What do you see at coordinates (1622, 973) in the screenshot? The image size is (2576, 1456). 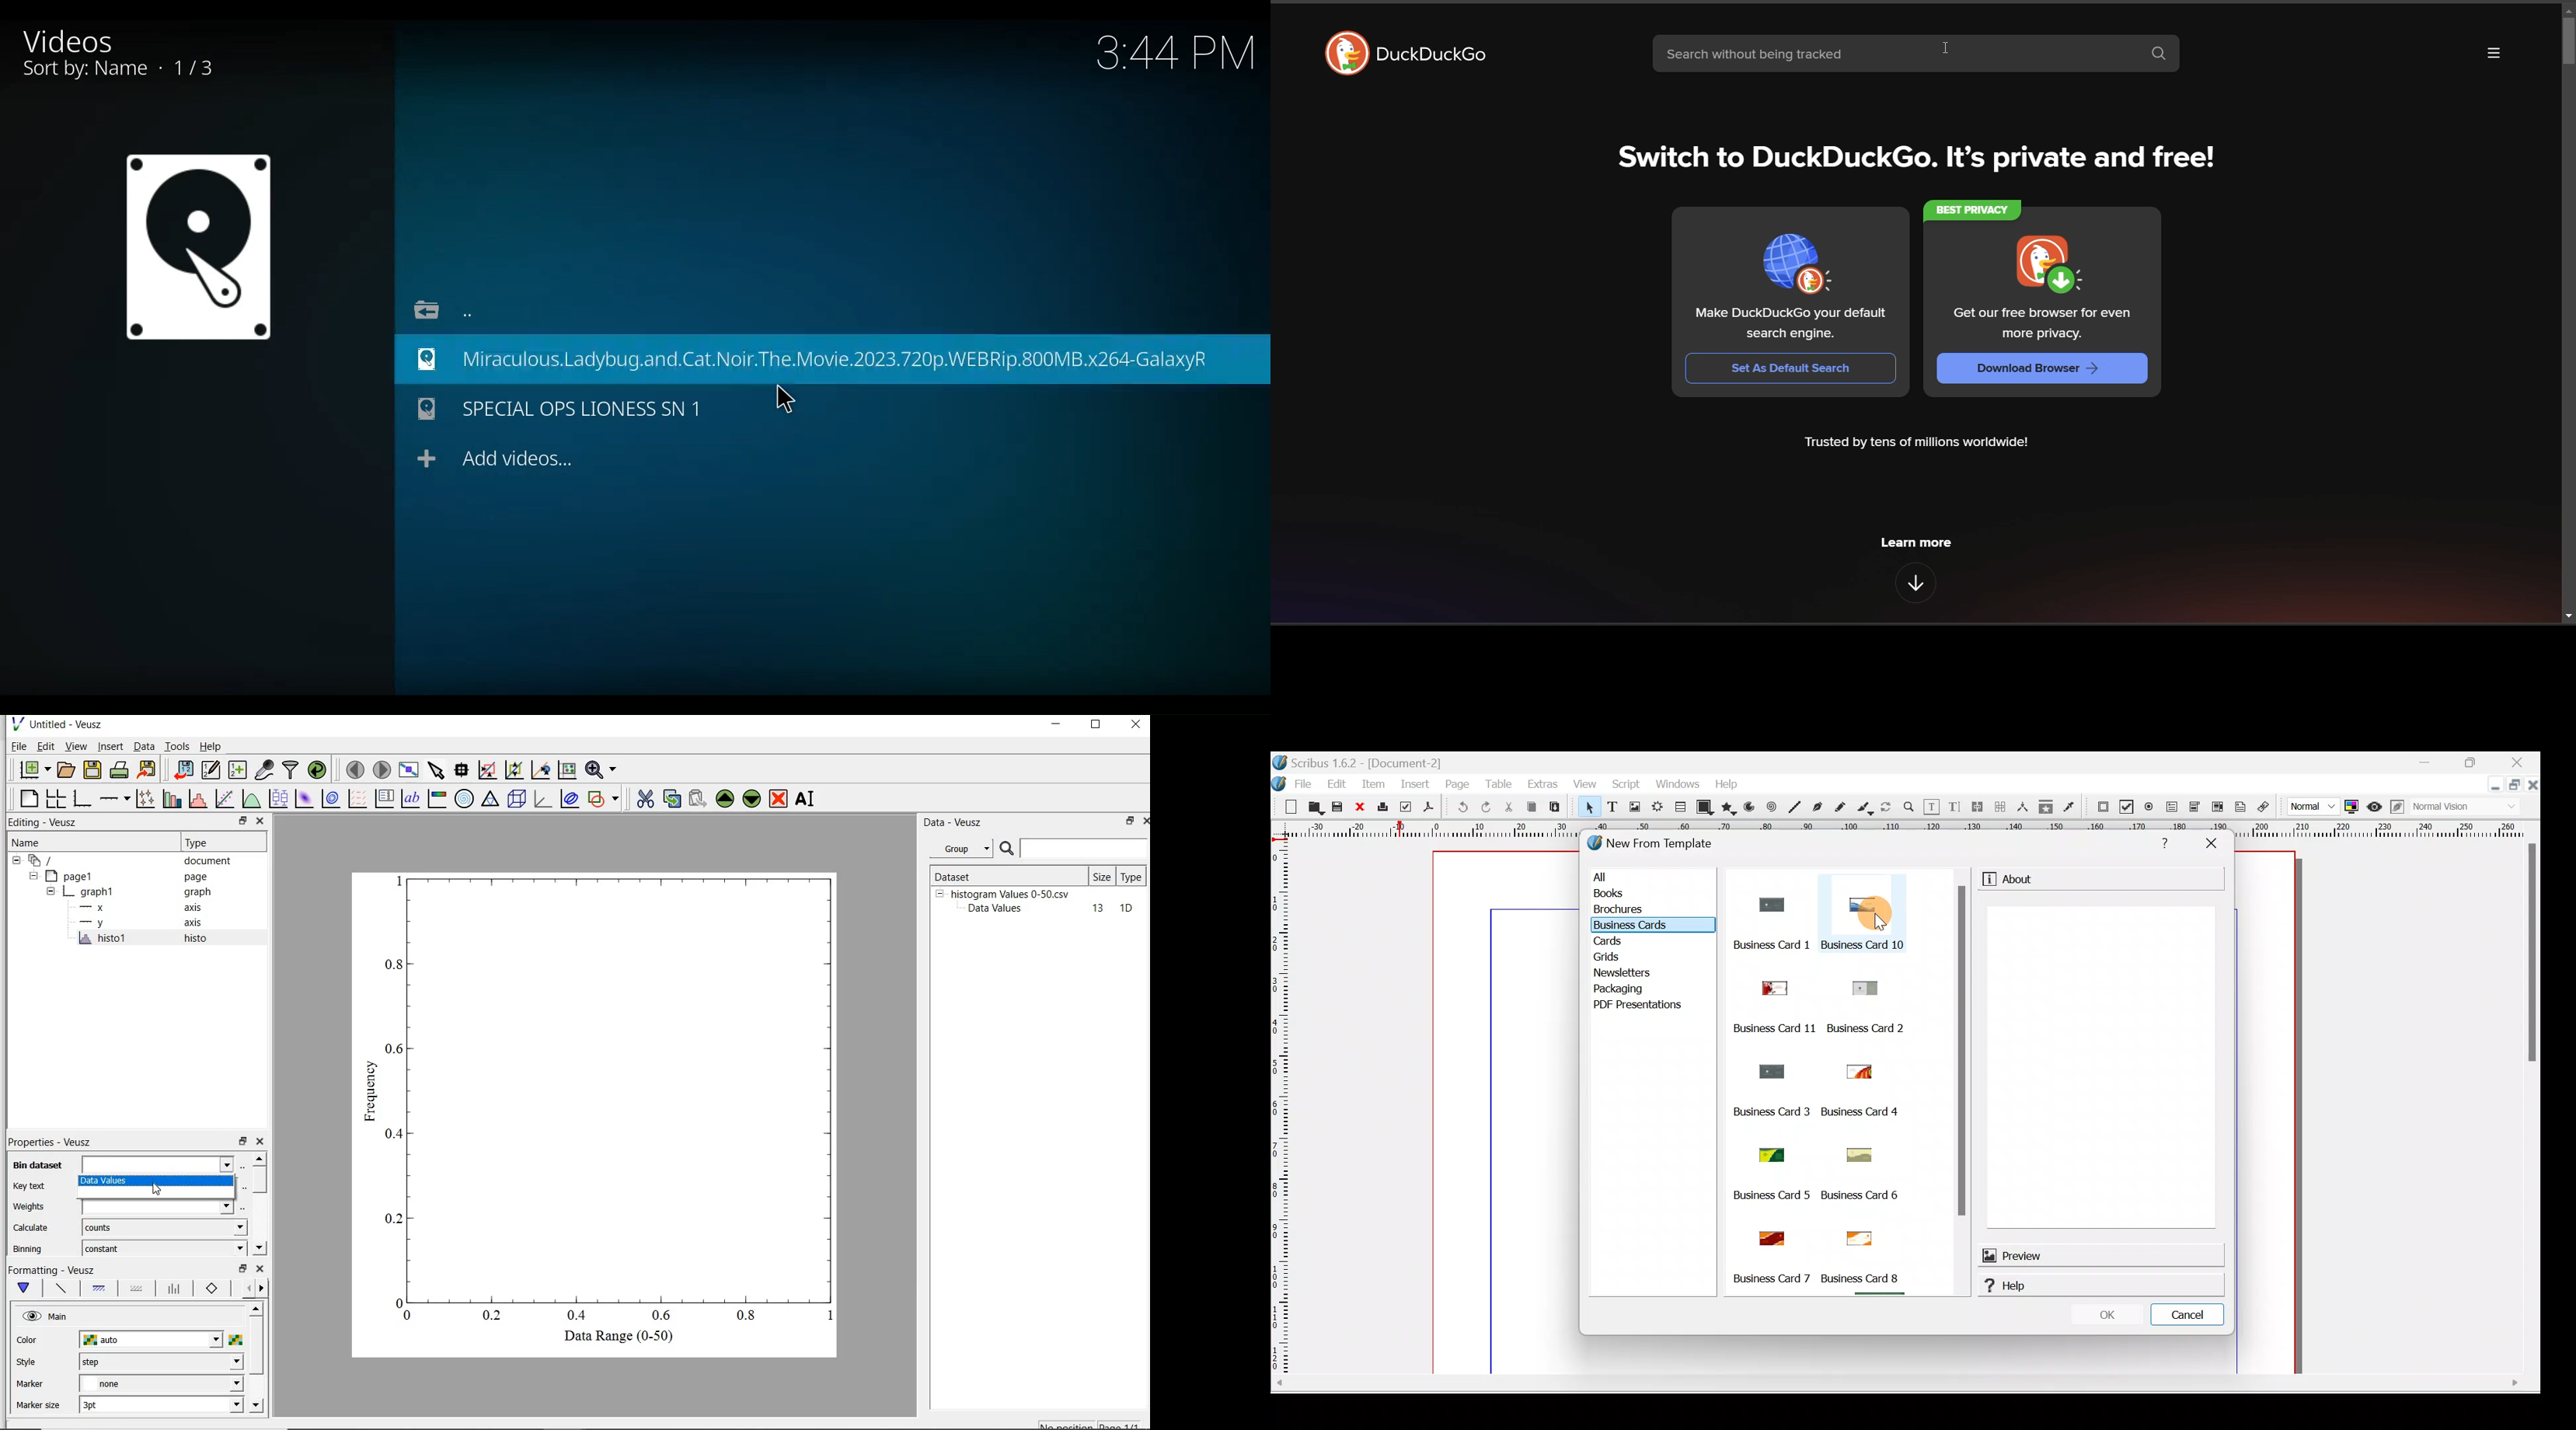 I see `Newsletters` at bounding box center [1622, 973].